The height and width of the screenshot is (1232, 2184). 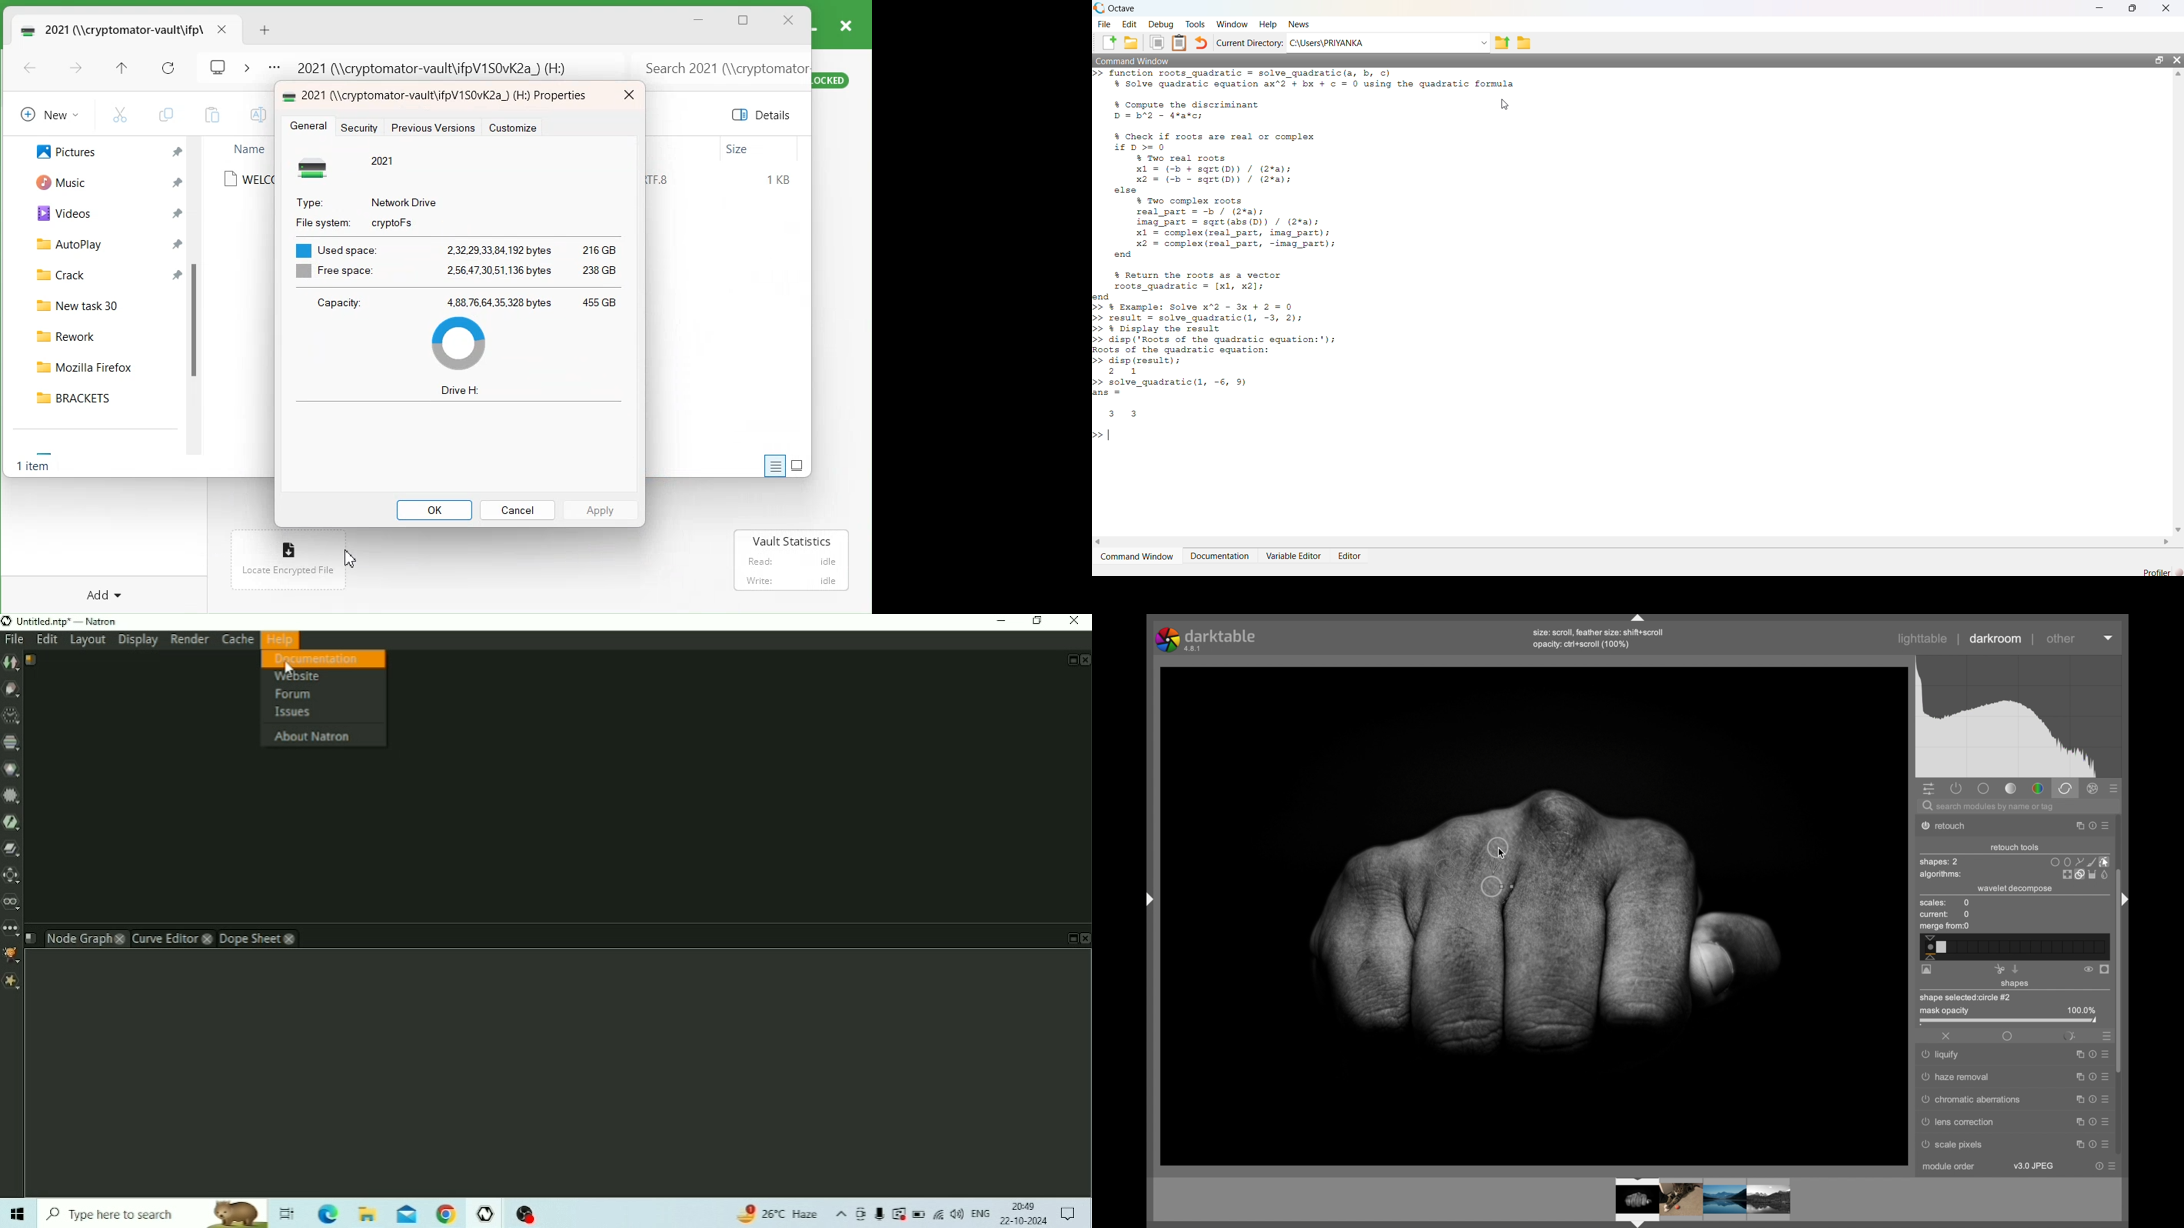 What do you see at coordinates (738, 149) in the screenshot?
I see `Size` at bounding box center [738, 149].